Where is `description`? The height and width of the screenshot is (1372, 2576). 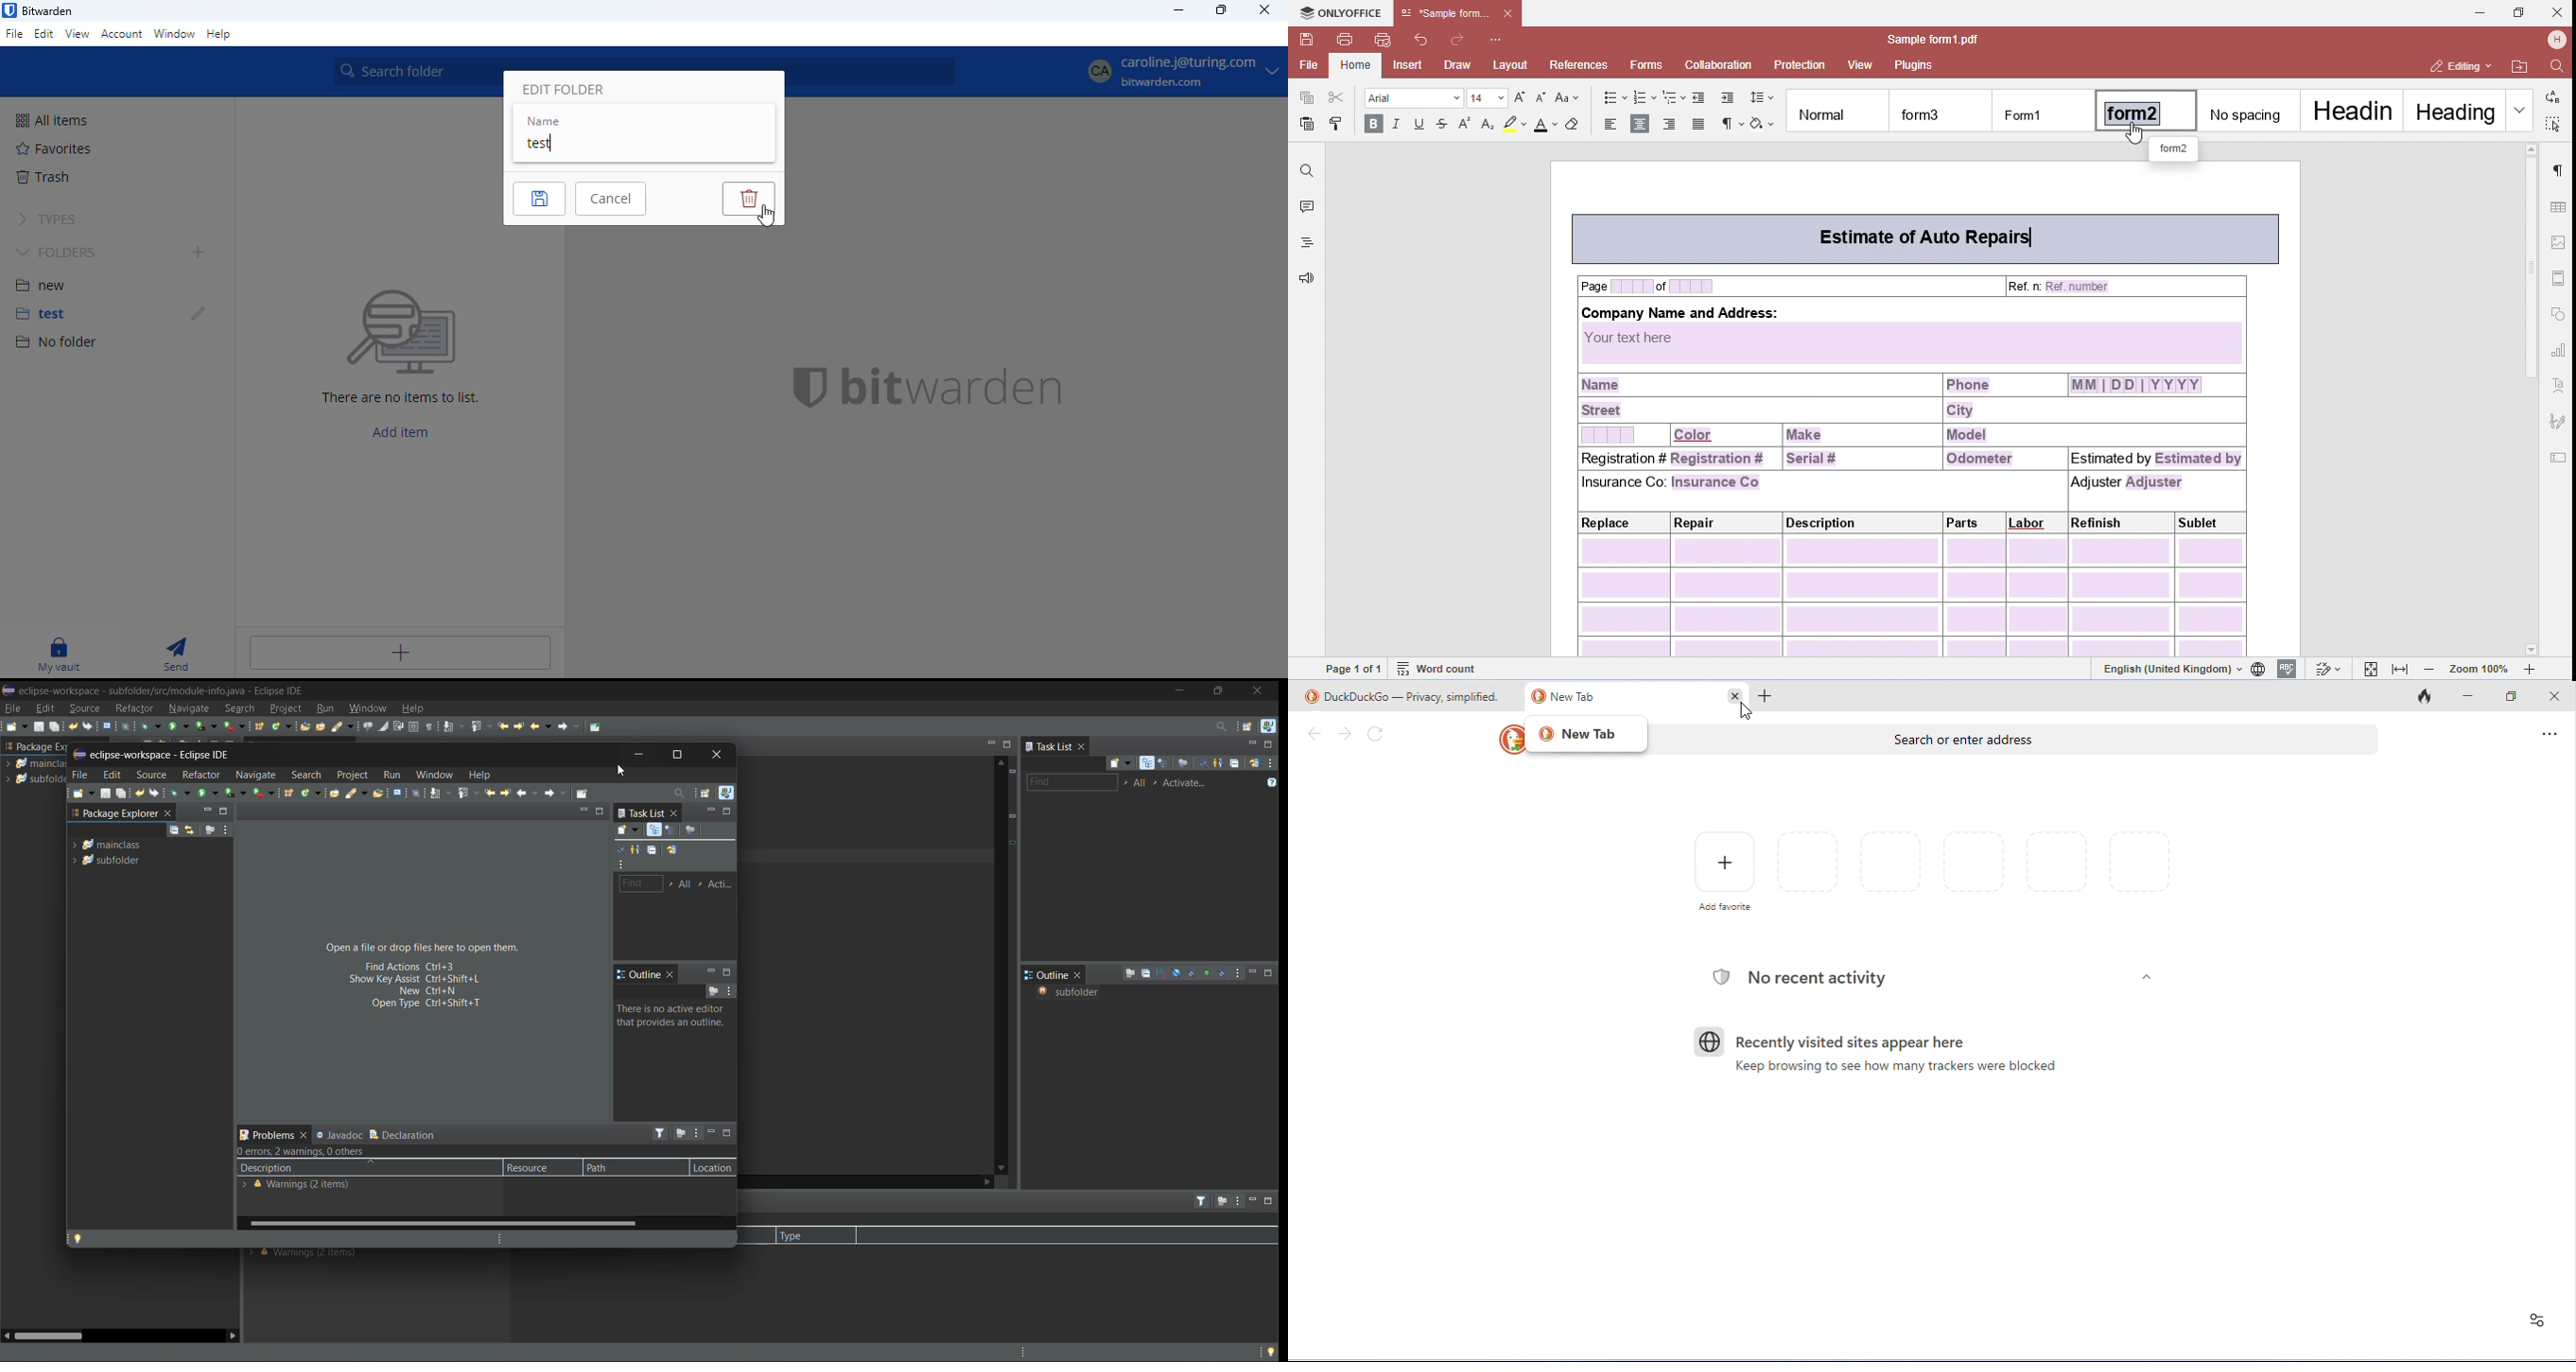
description is located at coordinates (272, 1168).